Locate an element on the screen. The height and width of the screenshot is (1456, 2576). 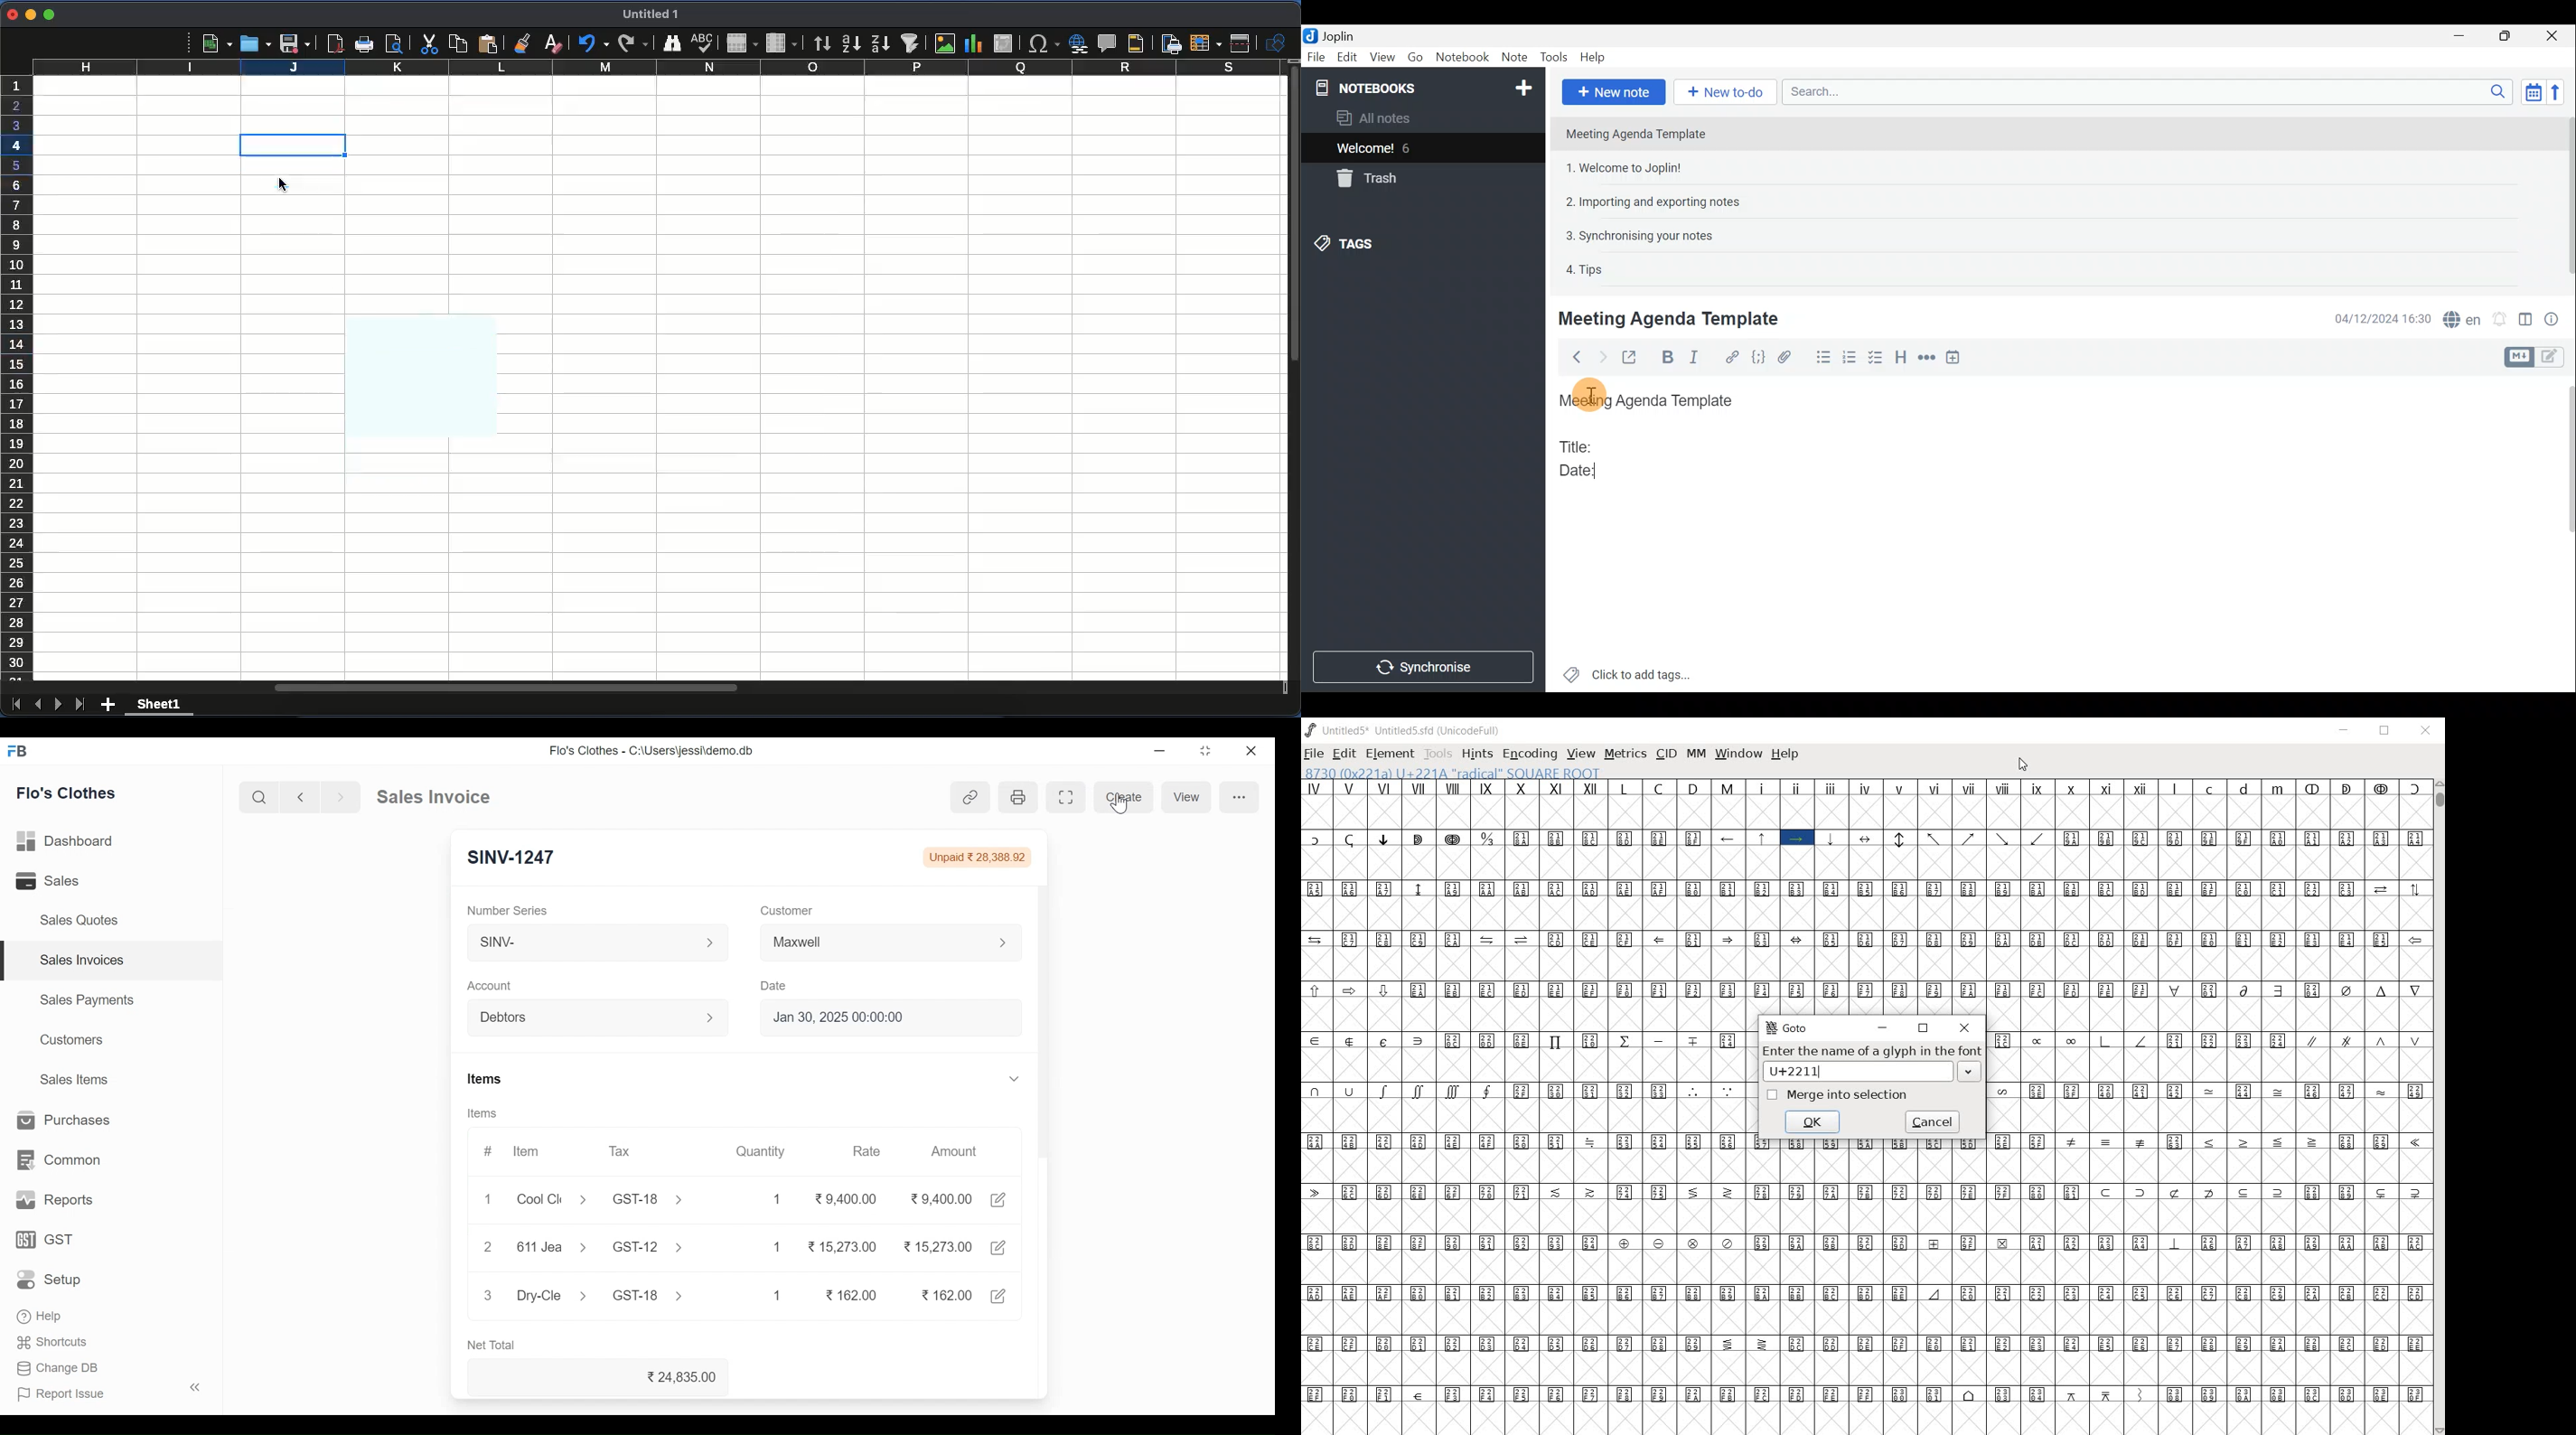
Frappe Book Desktop Icon is located at coordinates (22, 751).